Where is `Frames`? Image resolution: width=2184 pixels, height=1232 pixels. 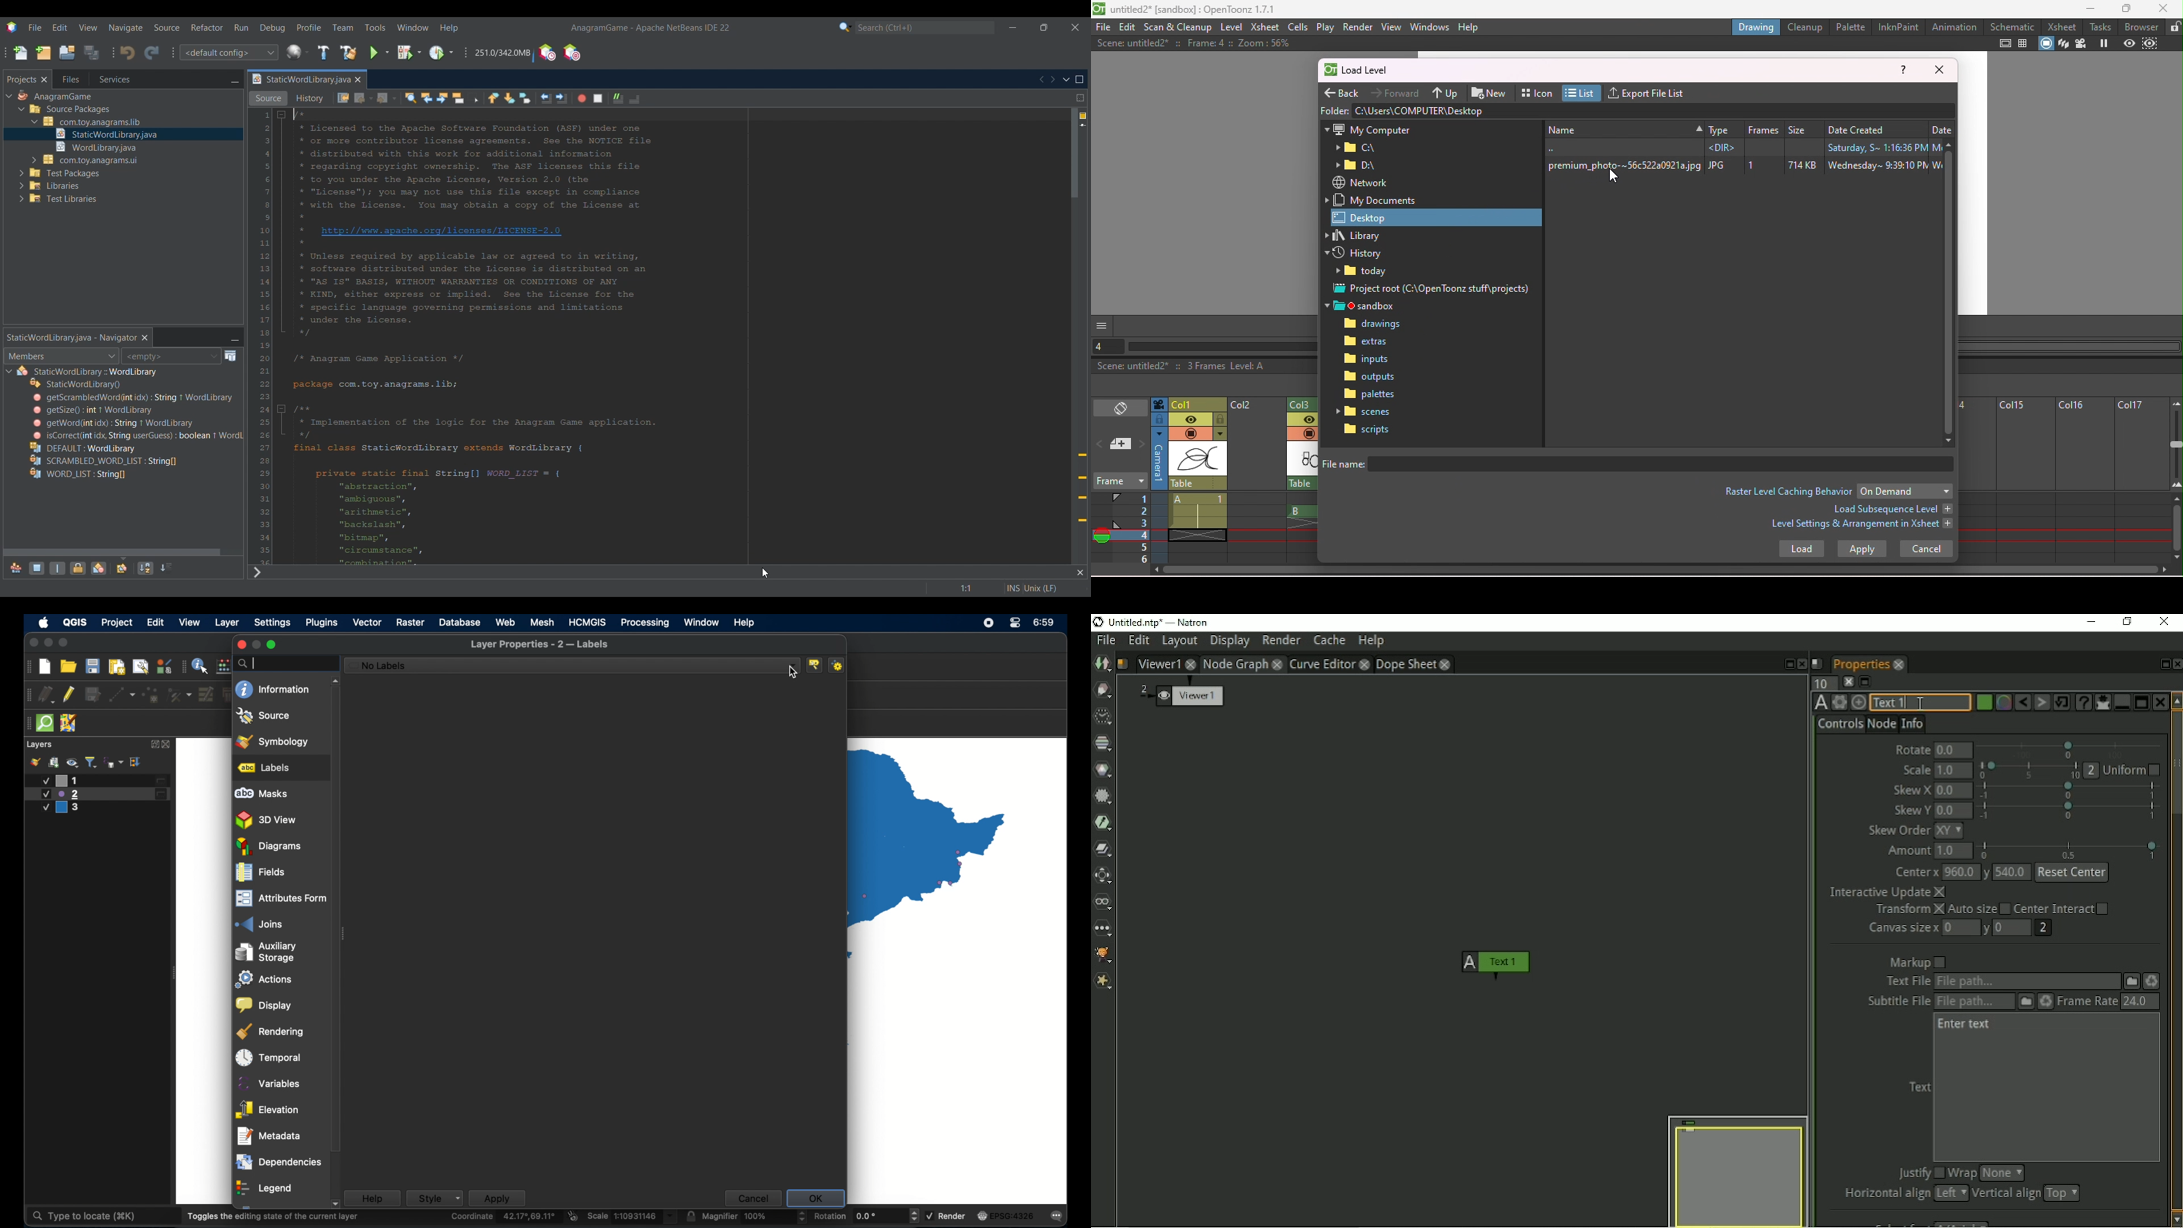 Frames is located at coordinates (1132, 528).